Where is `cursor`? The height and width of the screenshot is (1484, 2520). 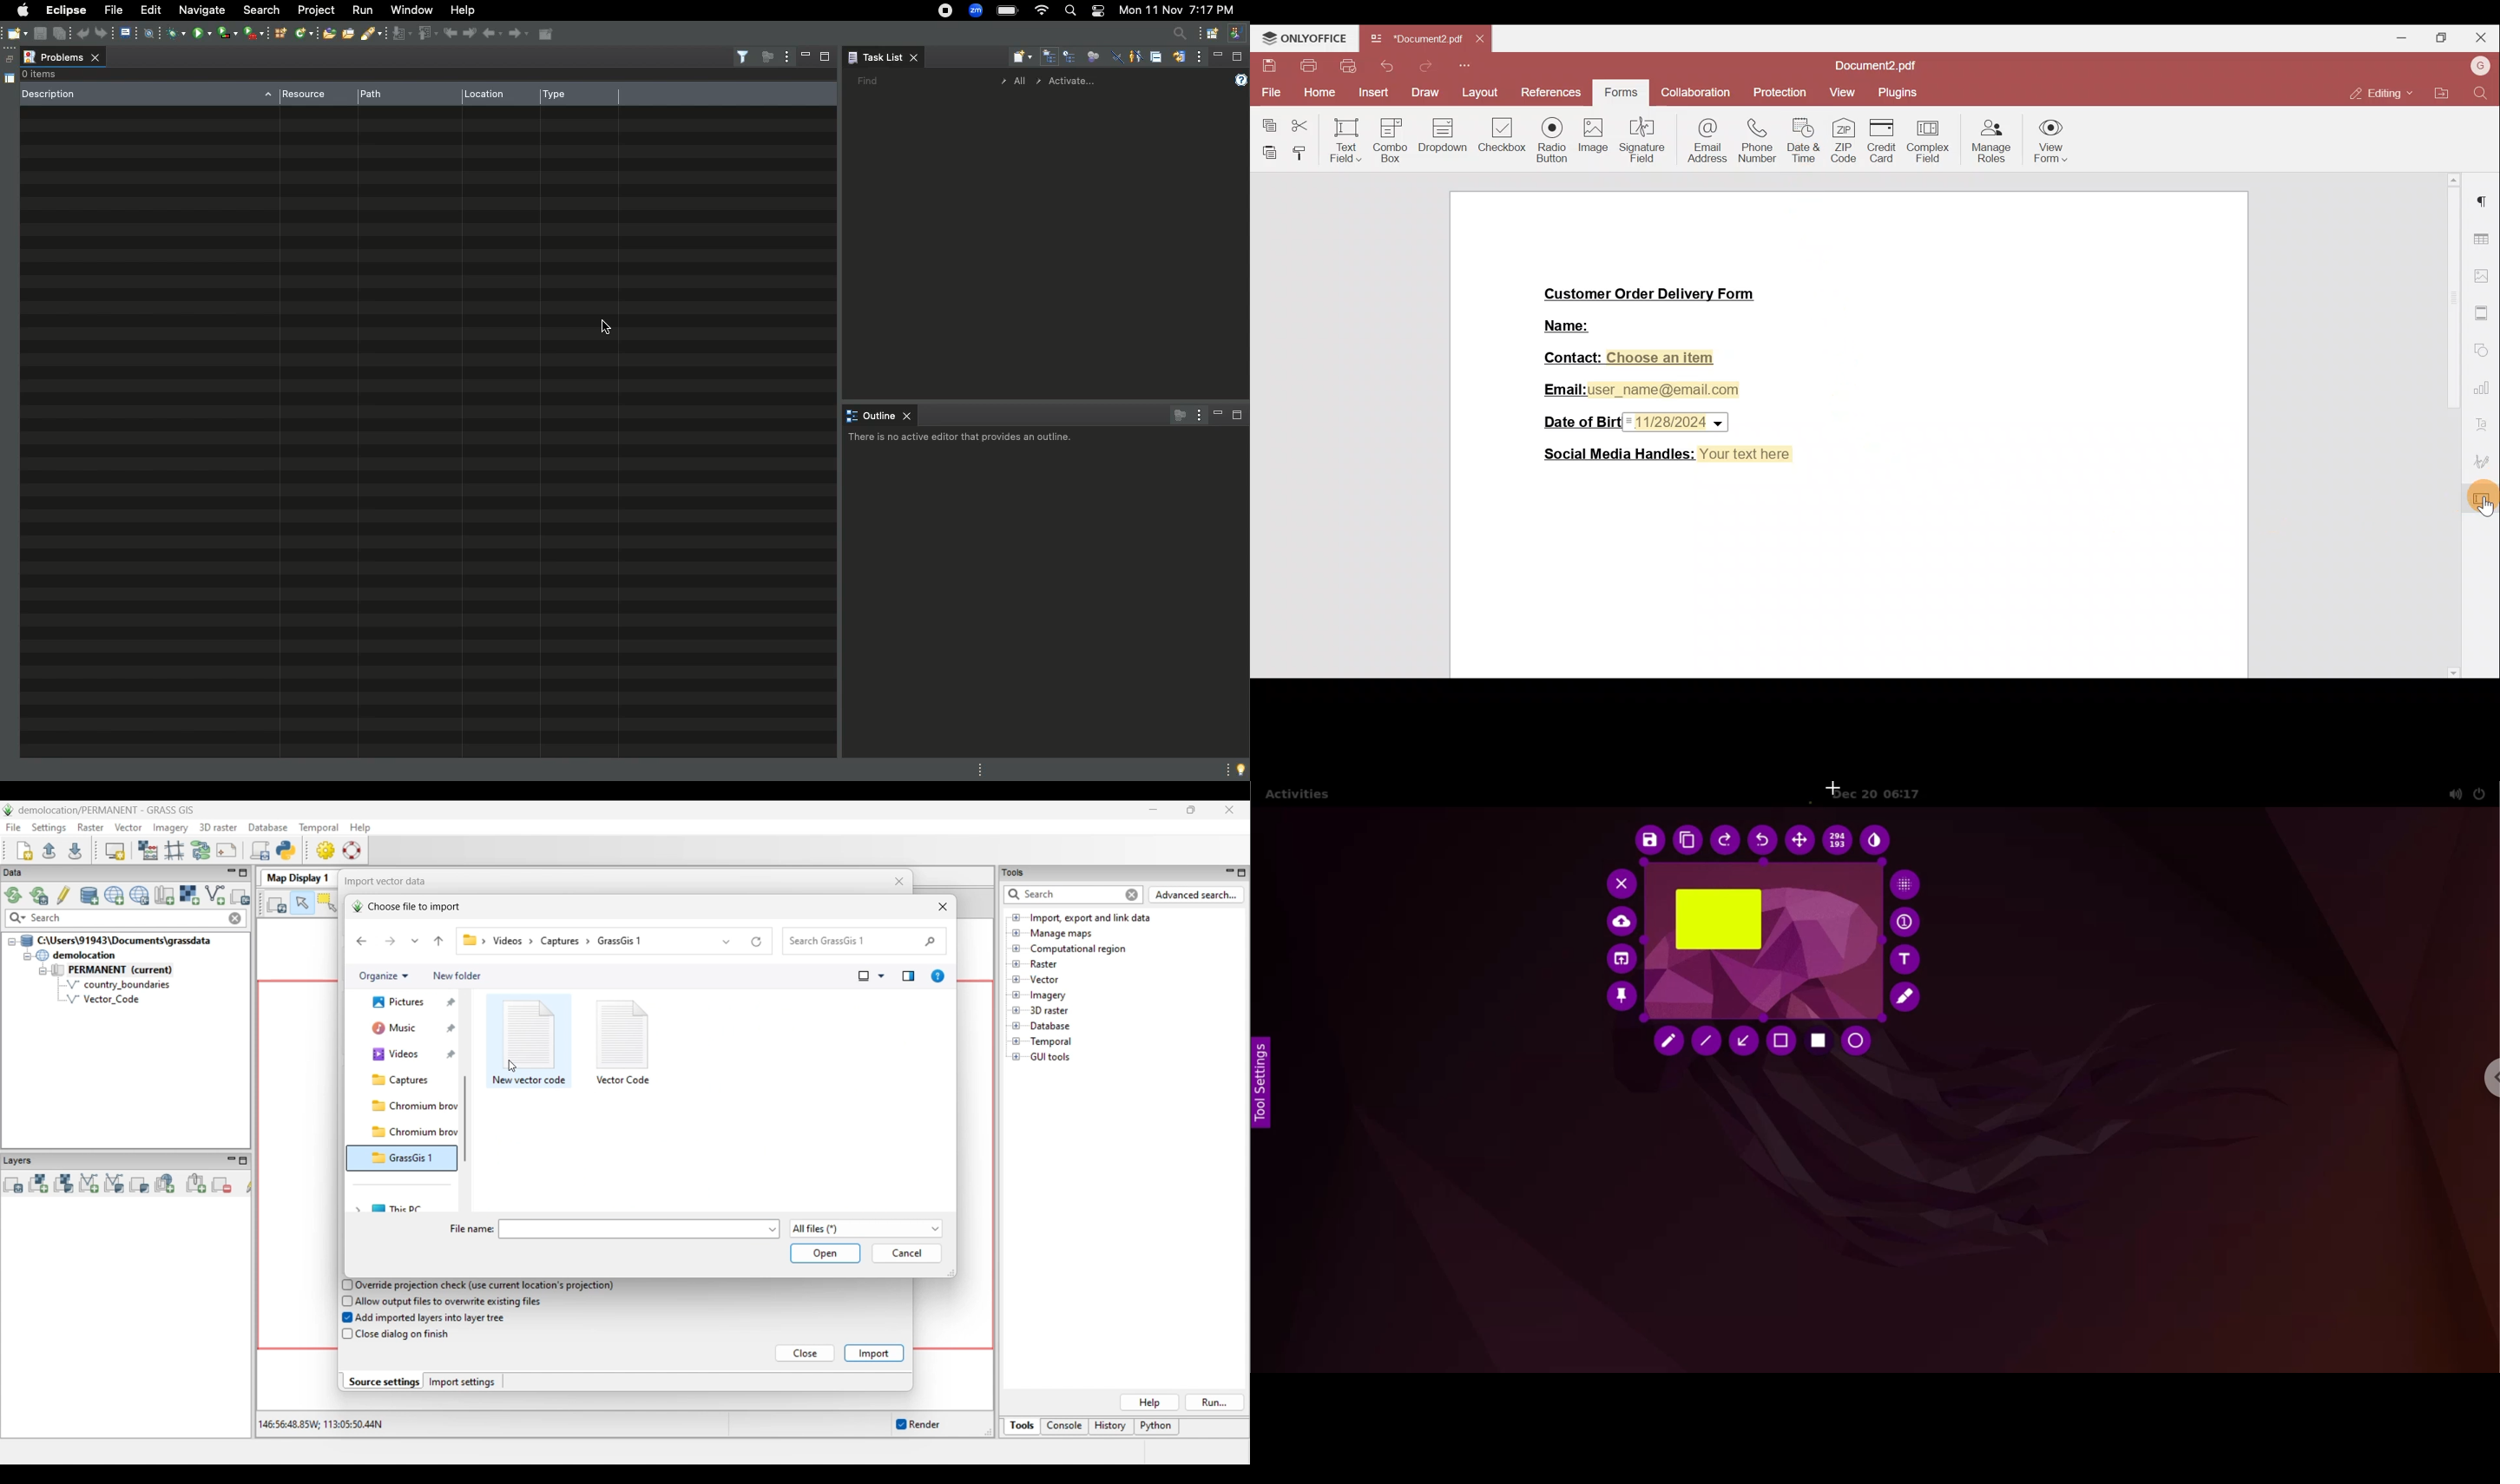 cursor is located at coordinates (1830, 789).